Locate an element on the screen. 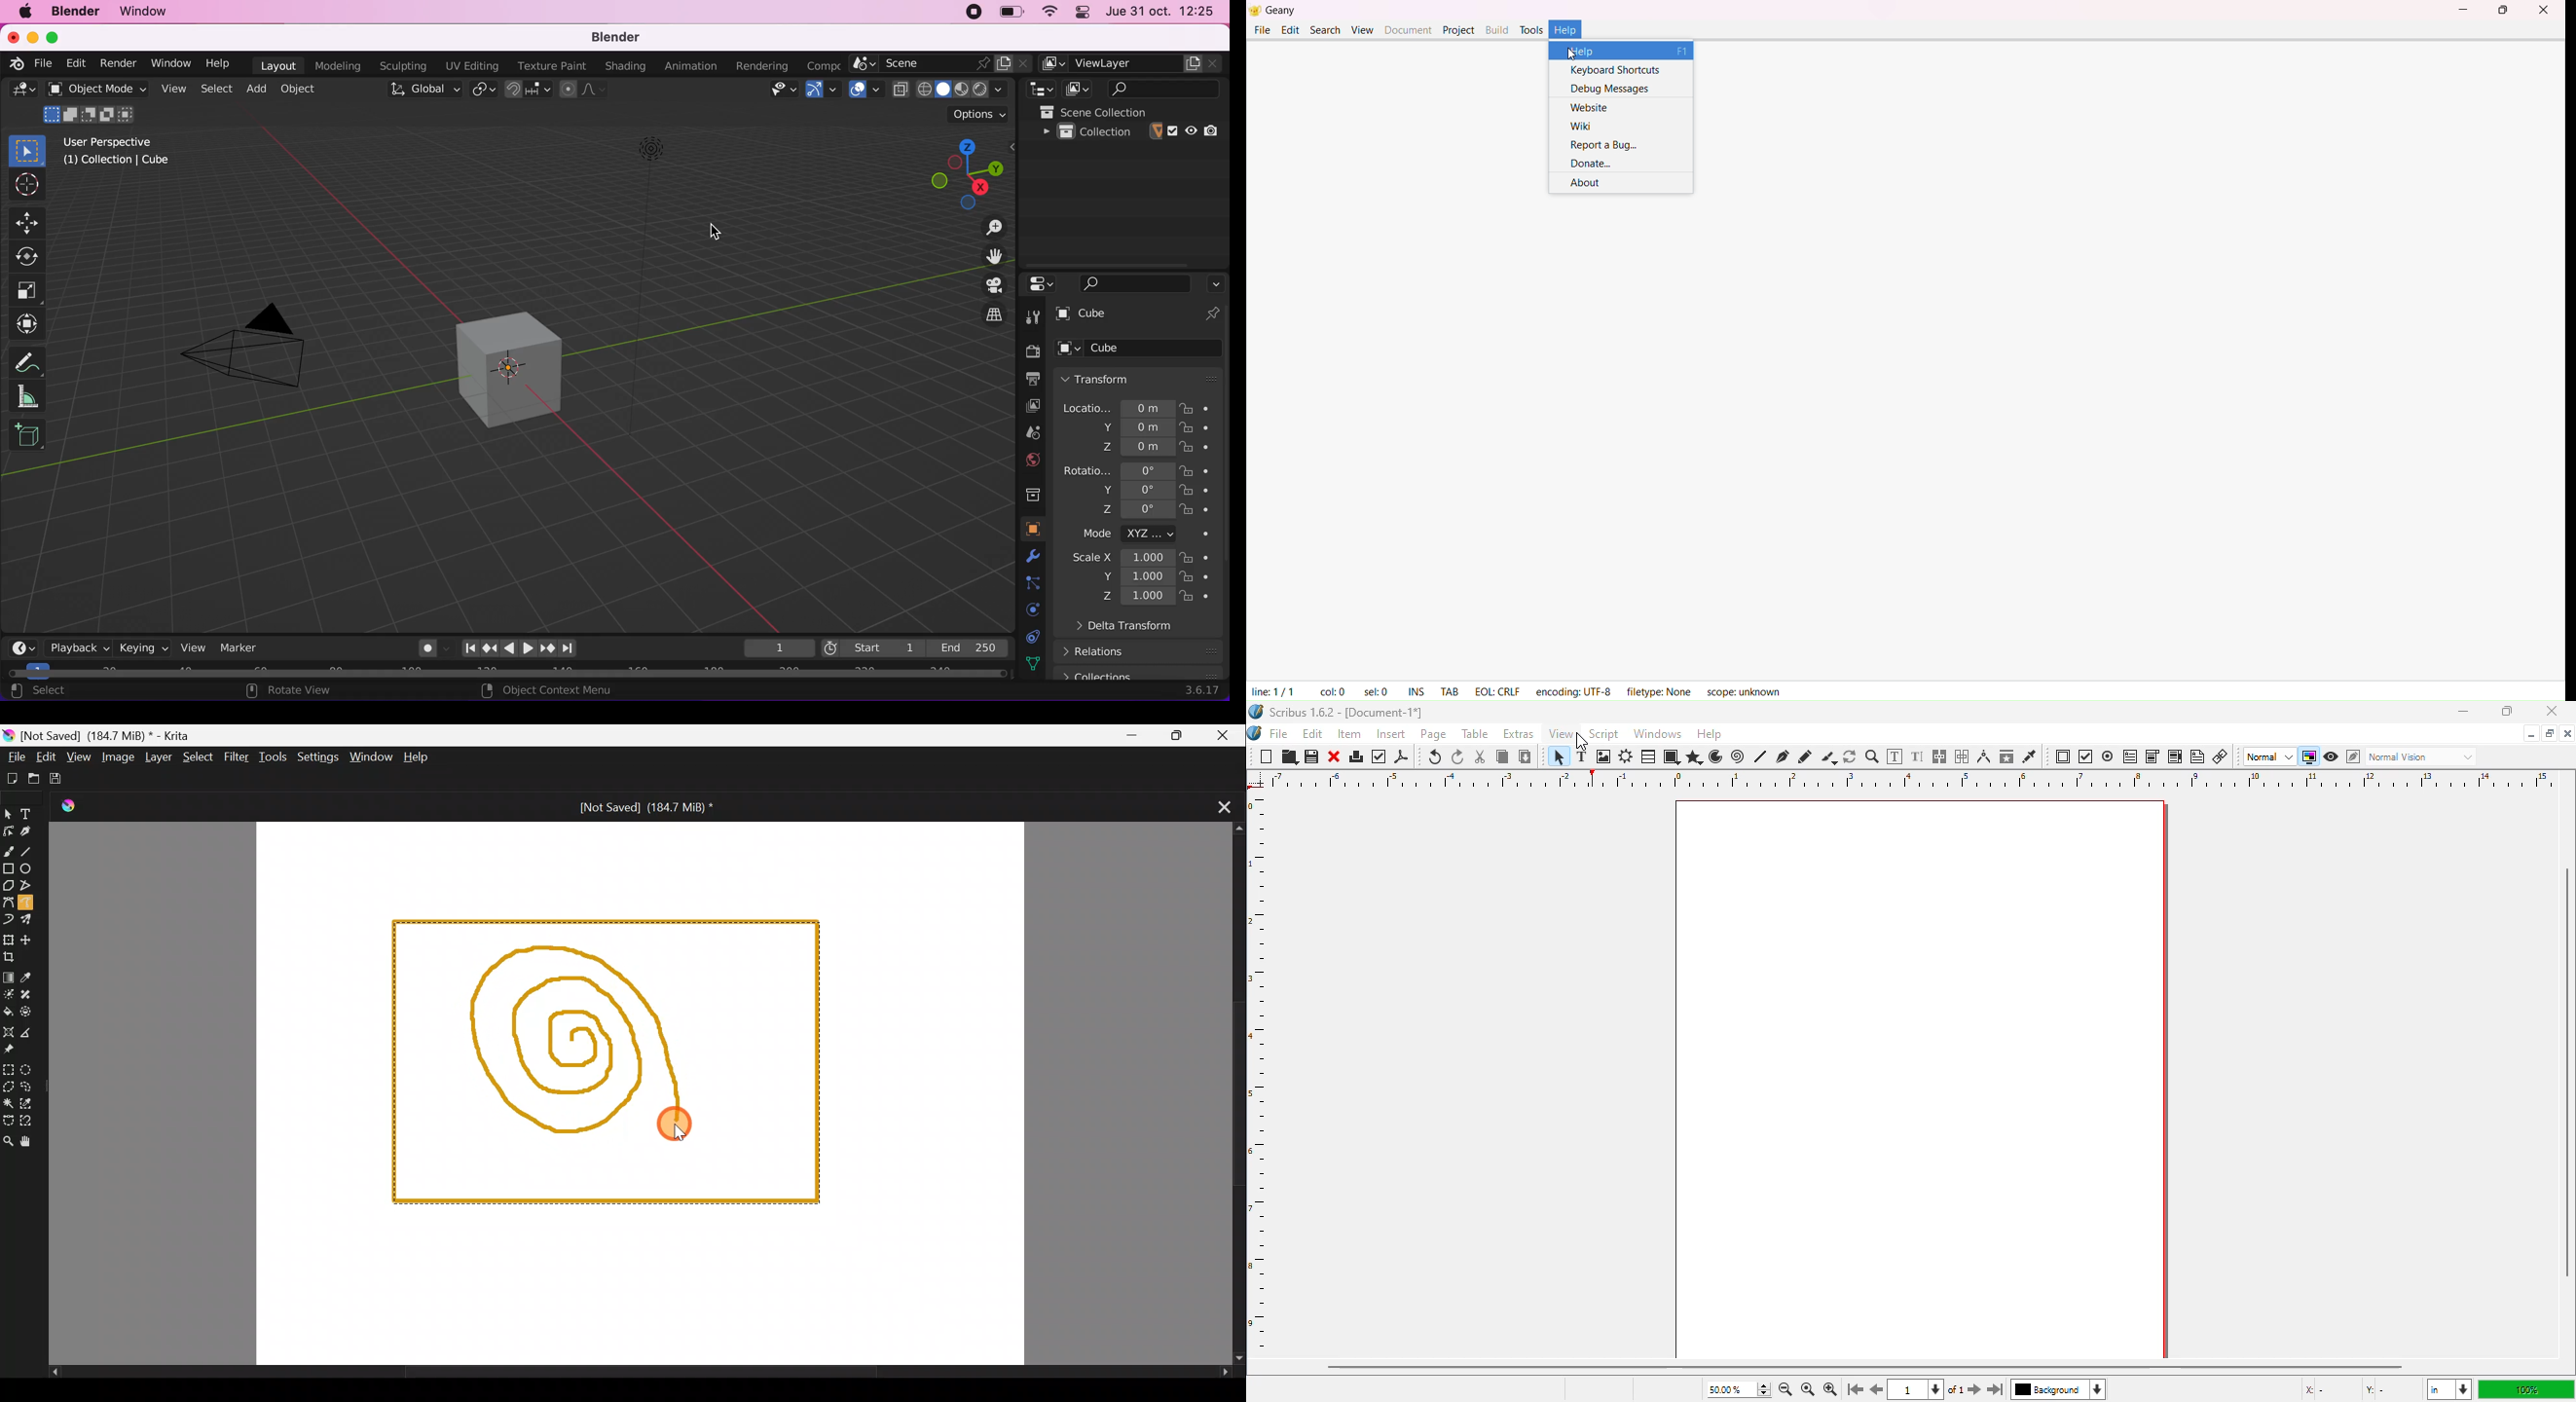 This screenshot has height=1428, width=2576. Bezier curve selection tool is located at coordinates (8, 1122).